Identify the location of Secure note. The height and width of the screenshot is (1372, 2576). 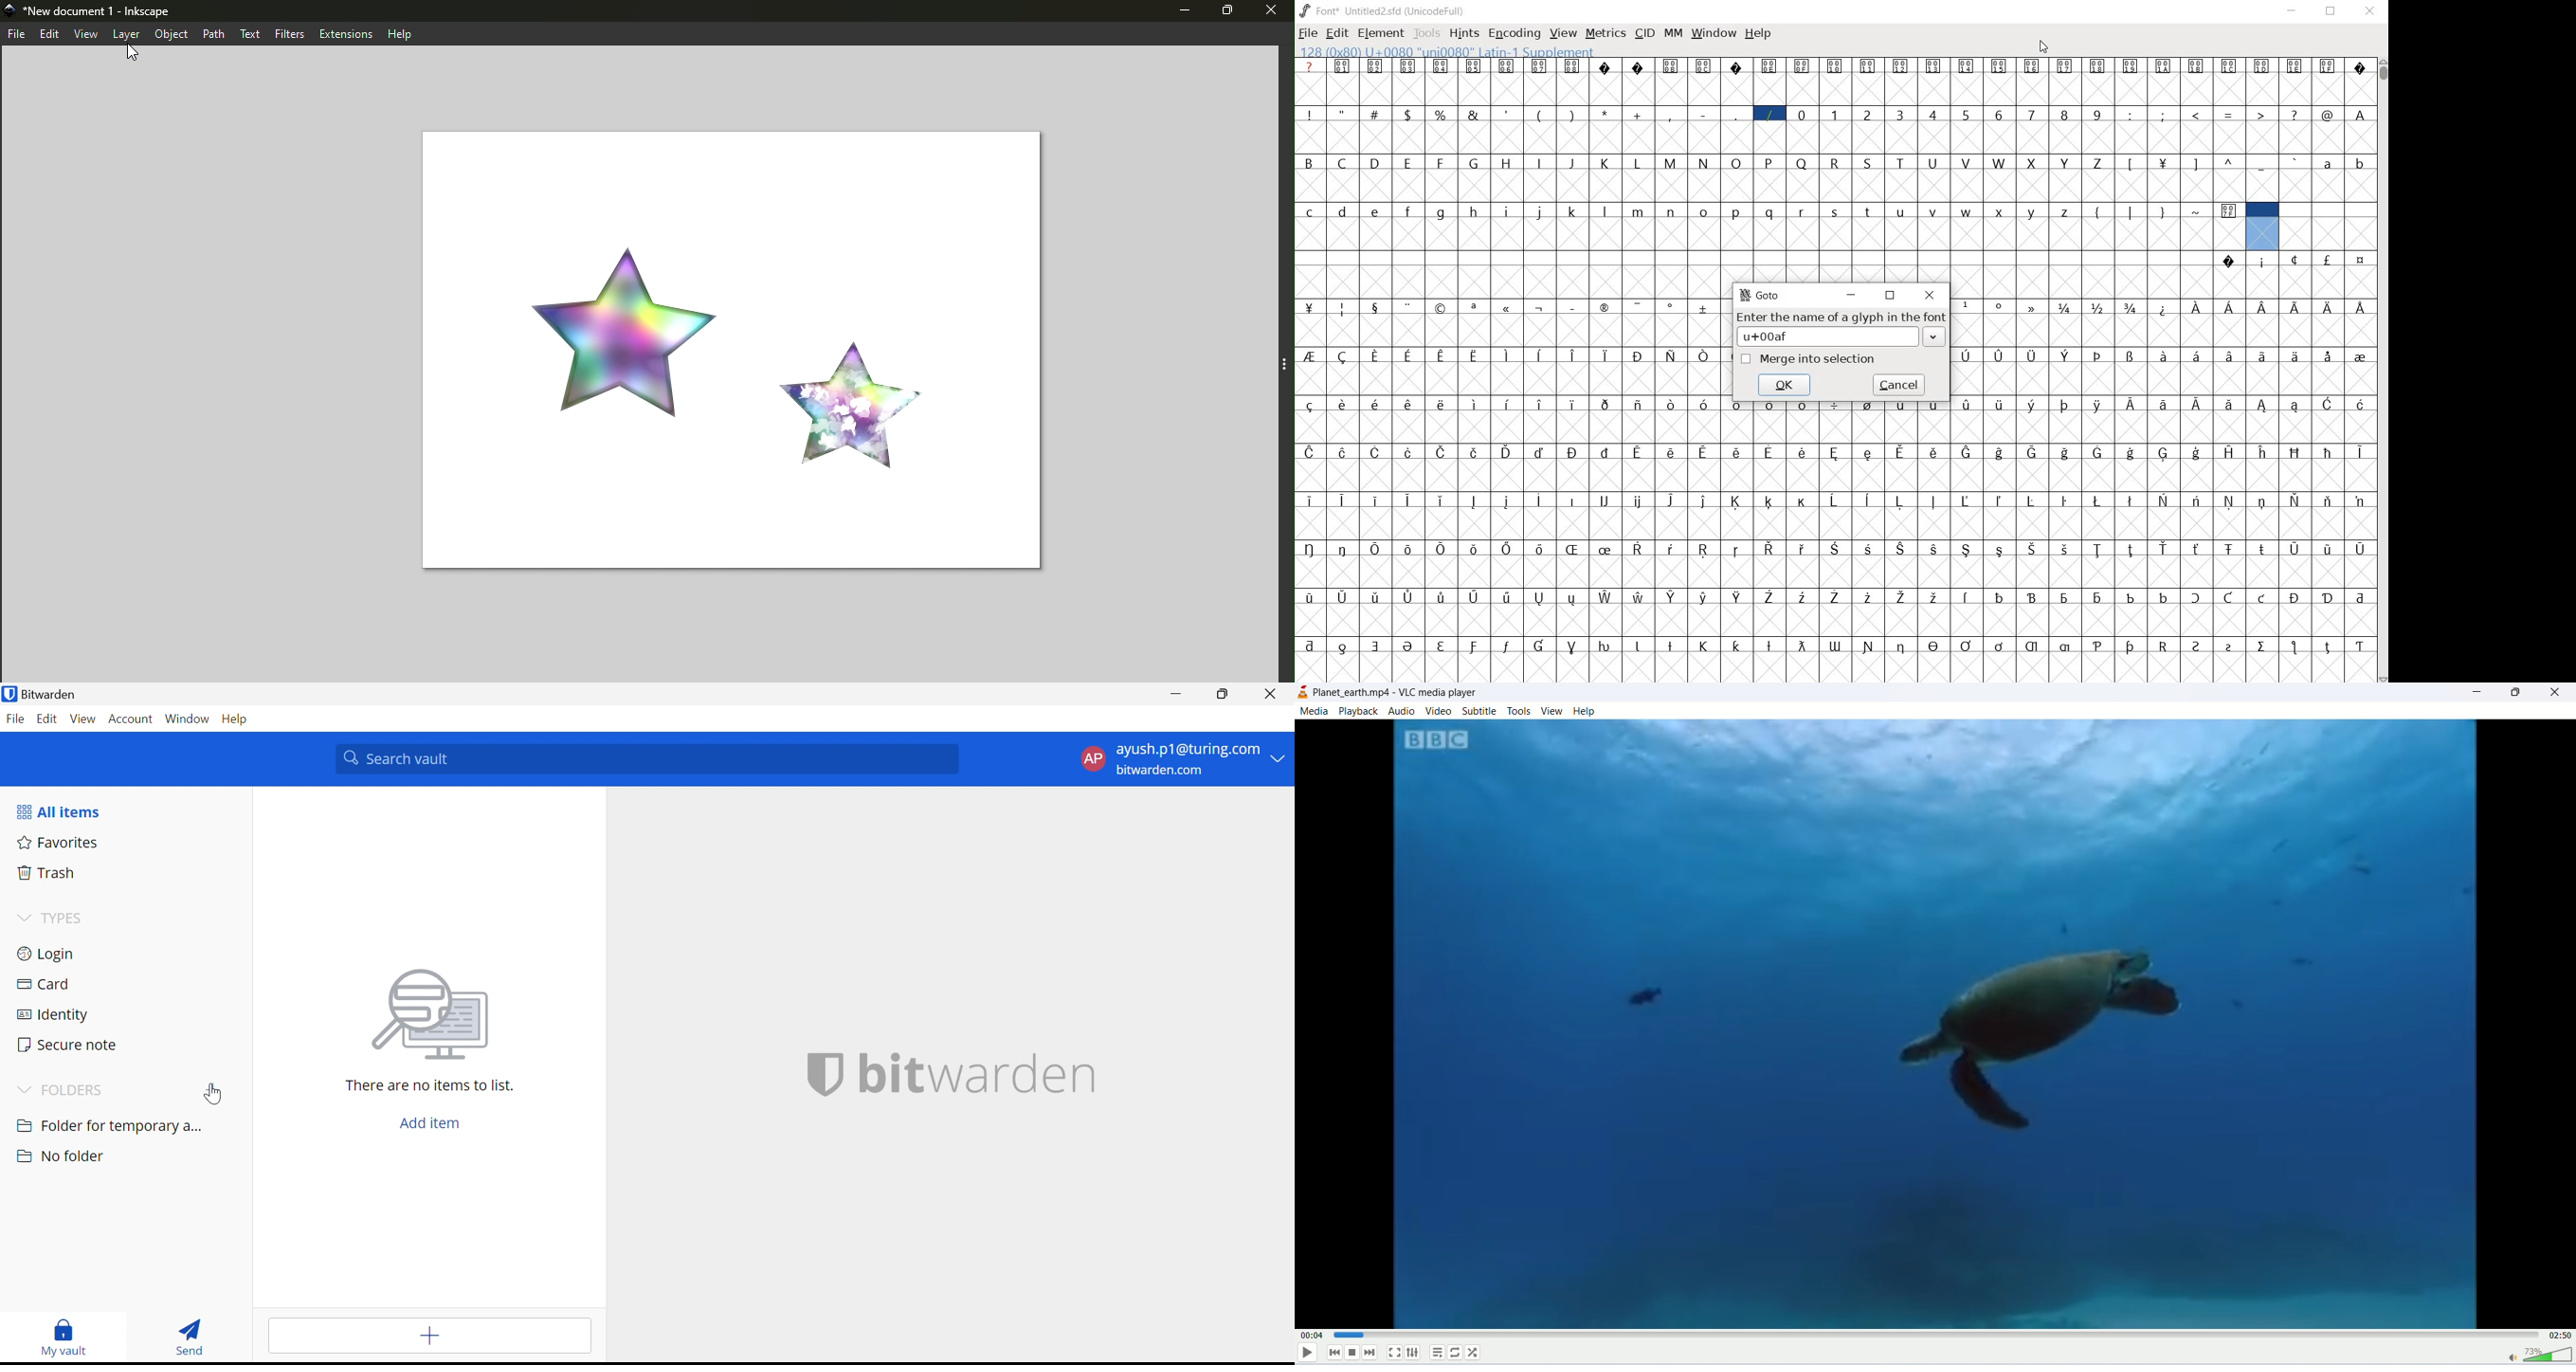
(67, 1043).